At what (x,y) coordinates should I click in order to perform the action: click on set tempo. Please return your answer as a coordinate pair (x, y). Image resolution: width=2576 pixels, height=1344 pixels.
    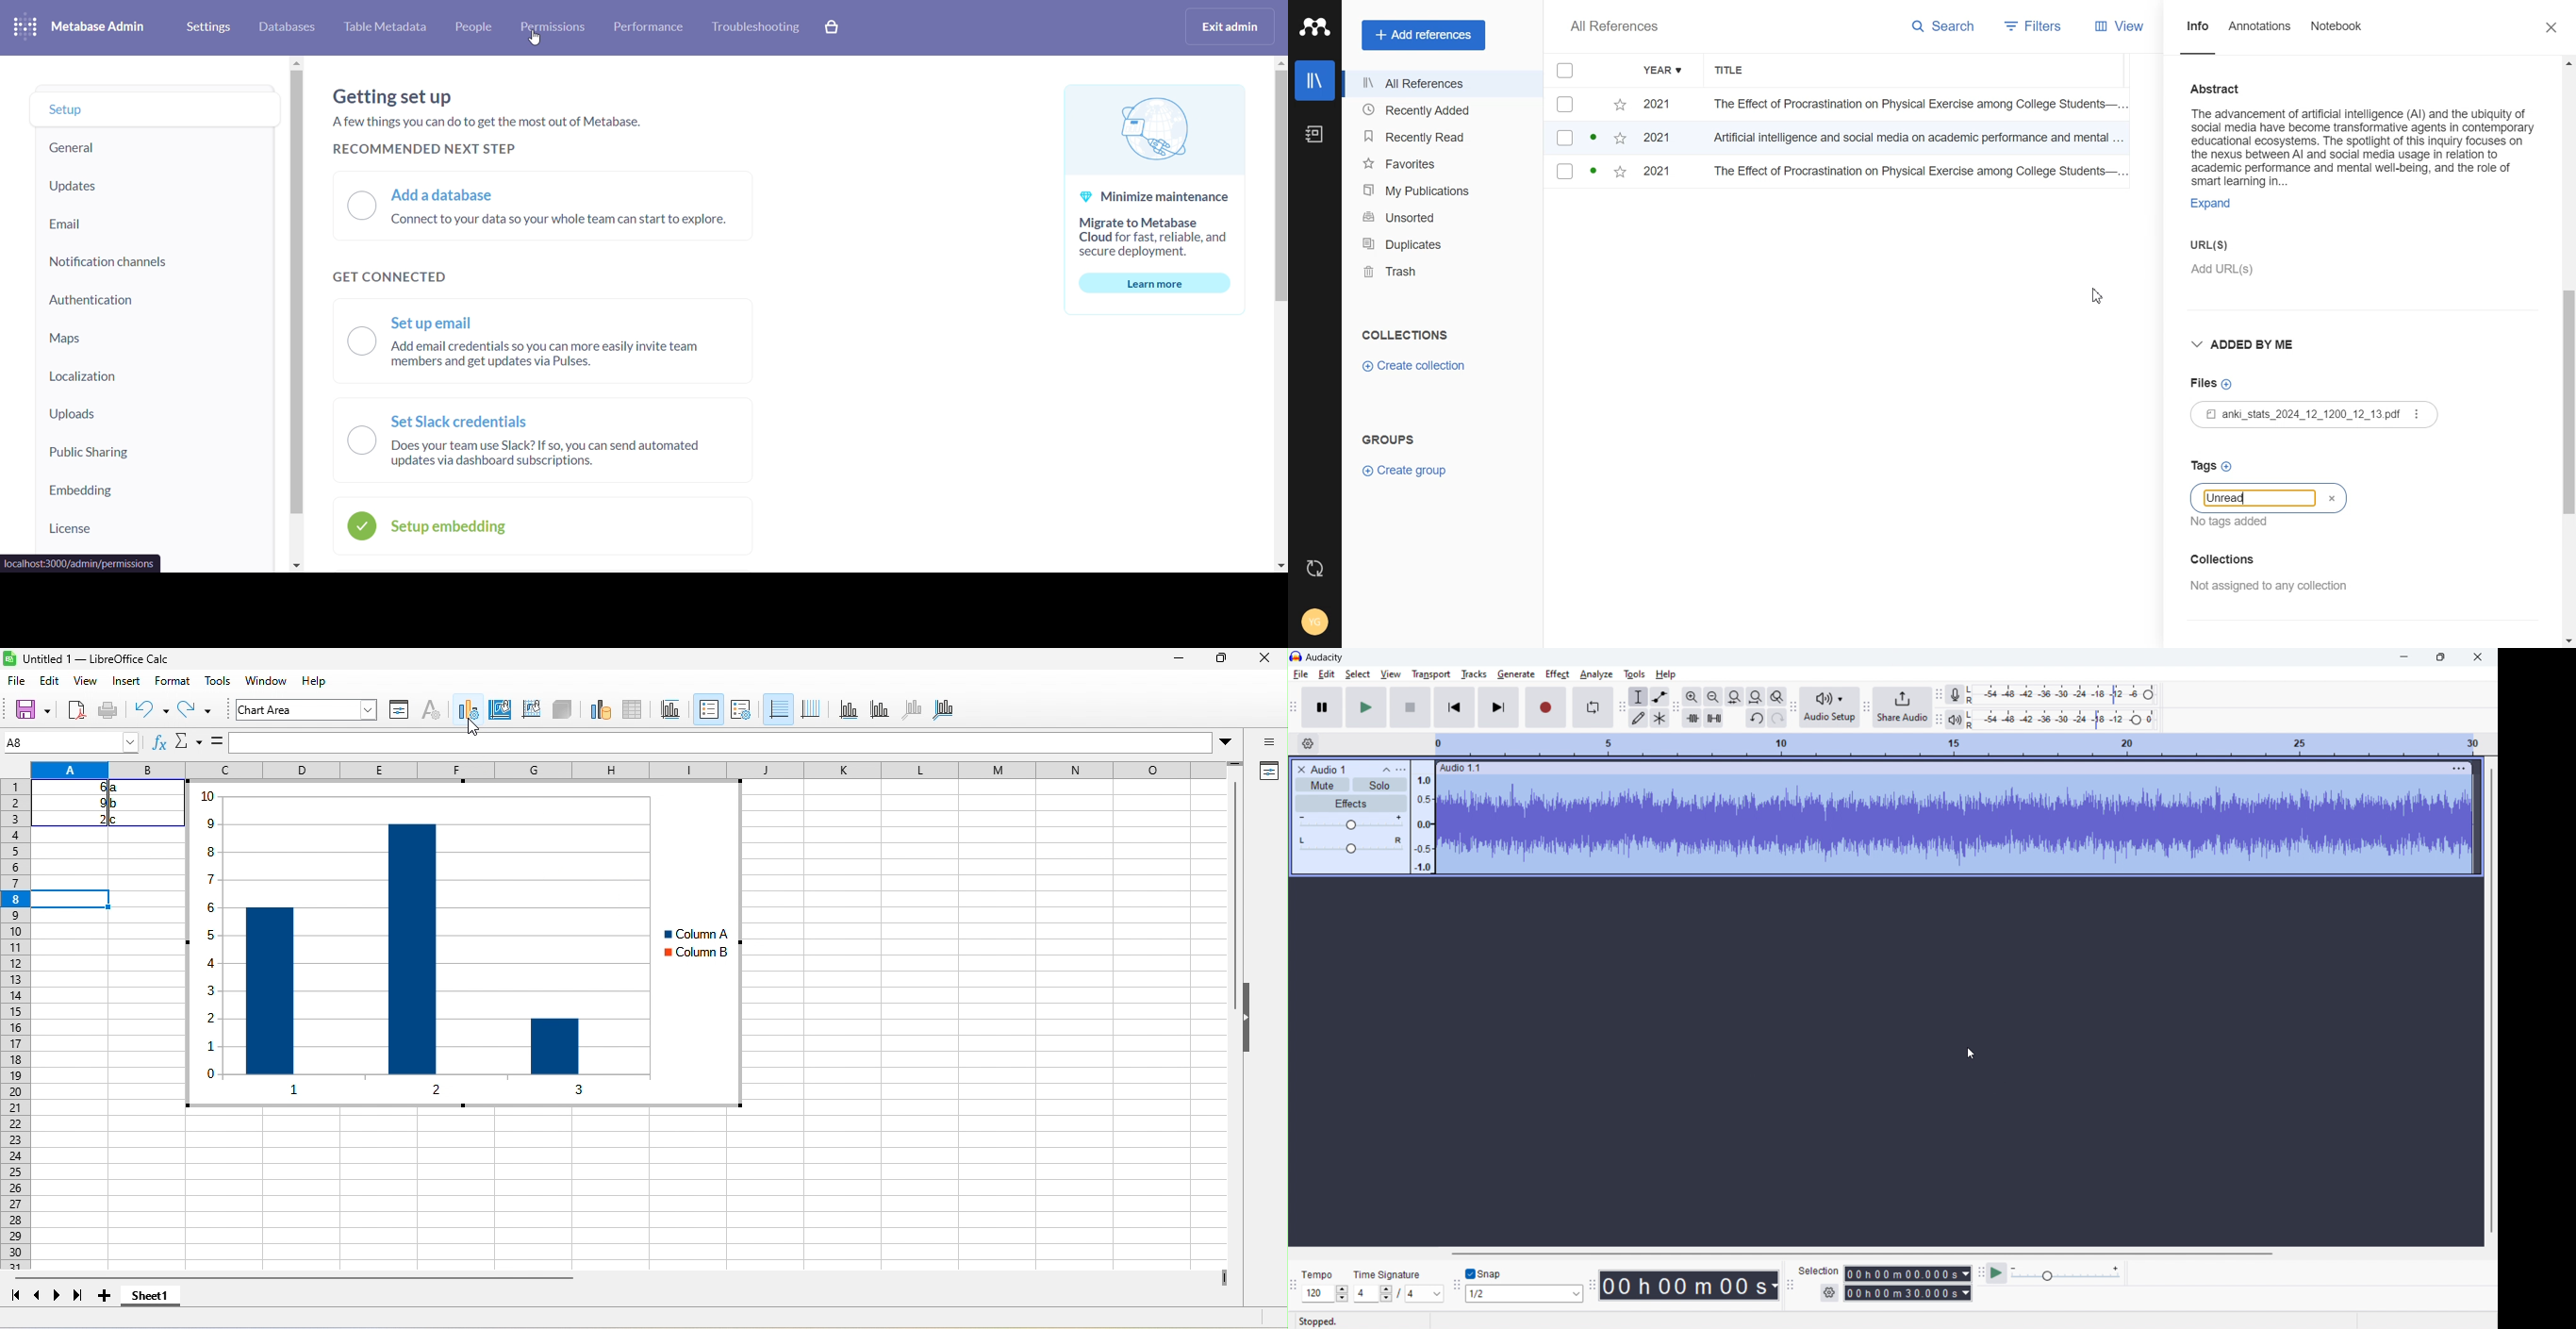
    Looking at the image, I should click on (1325, 1294).